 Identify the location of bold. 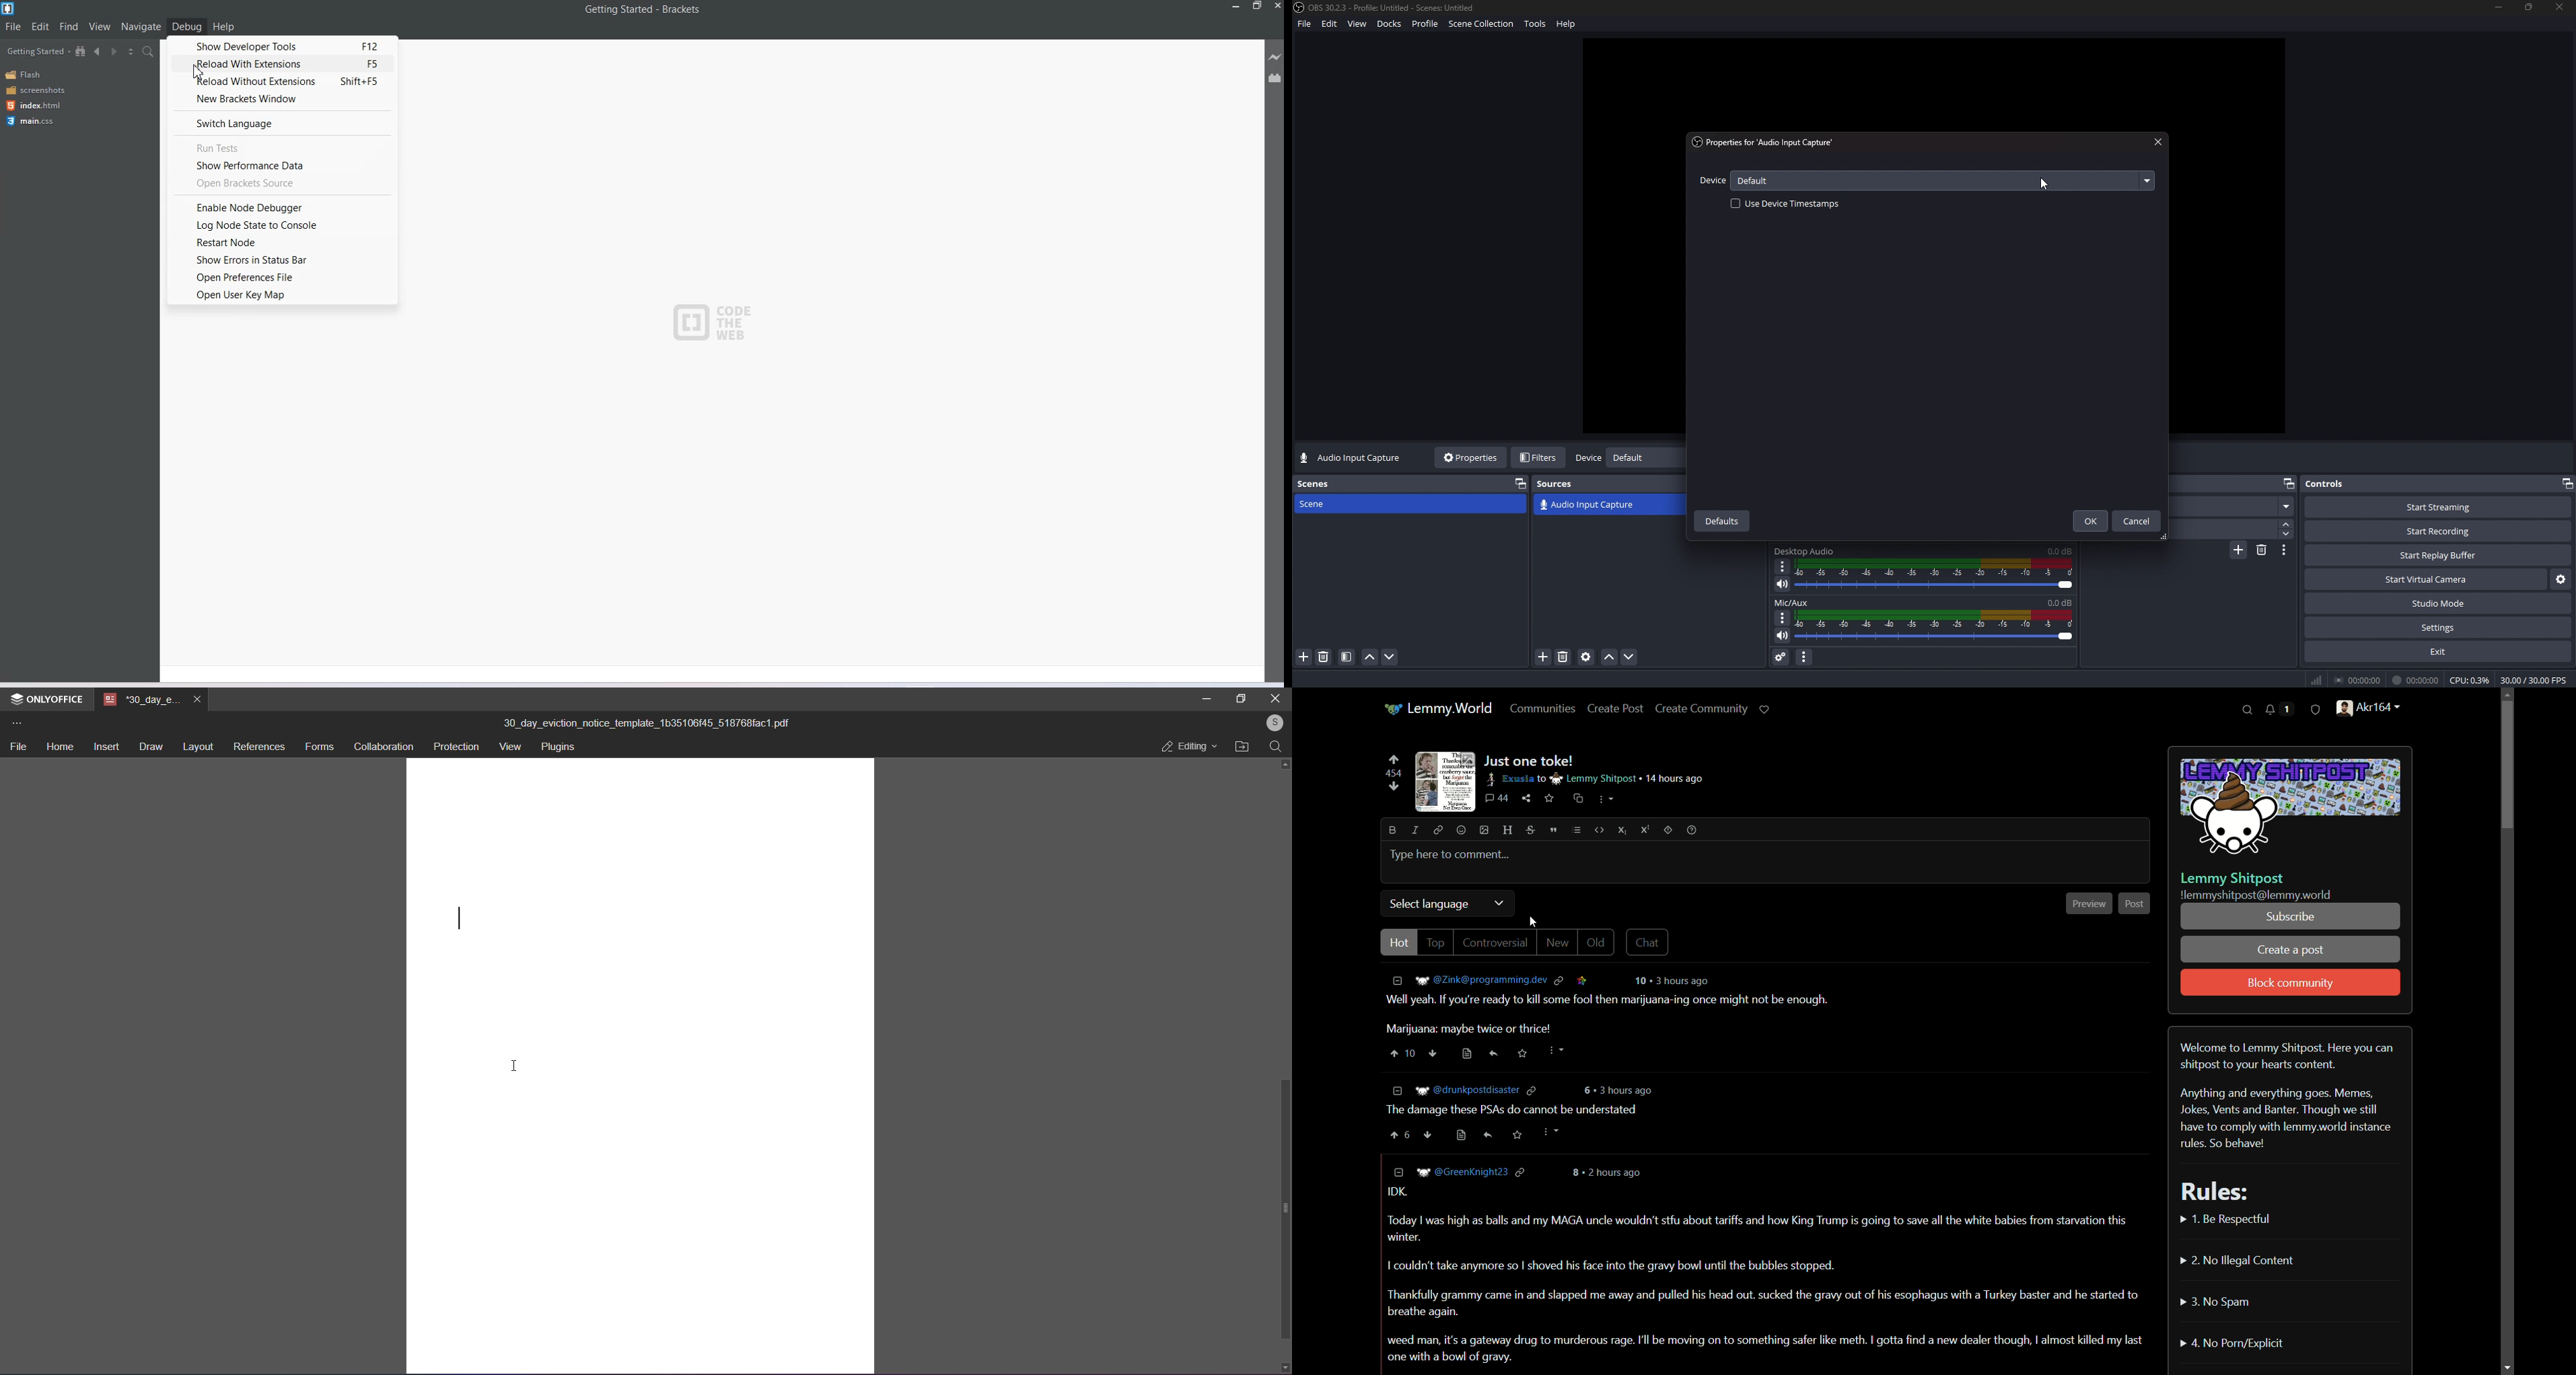
(1393, 830).